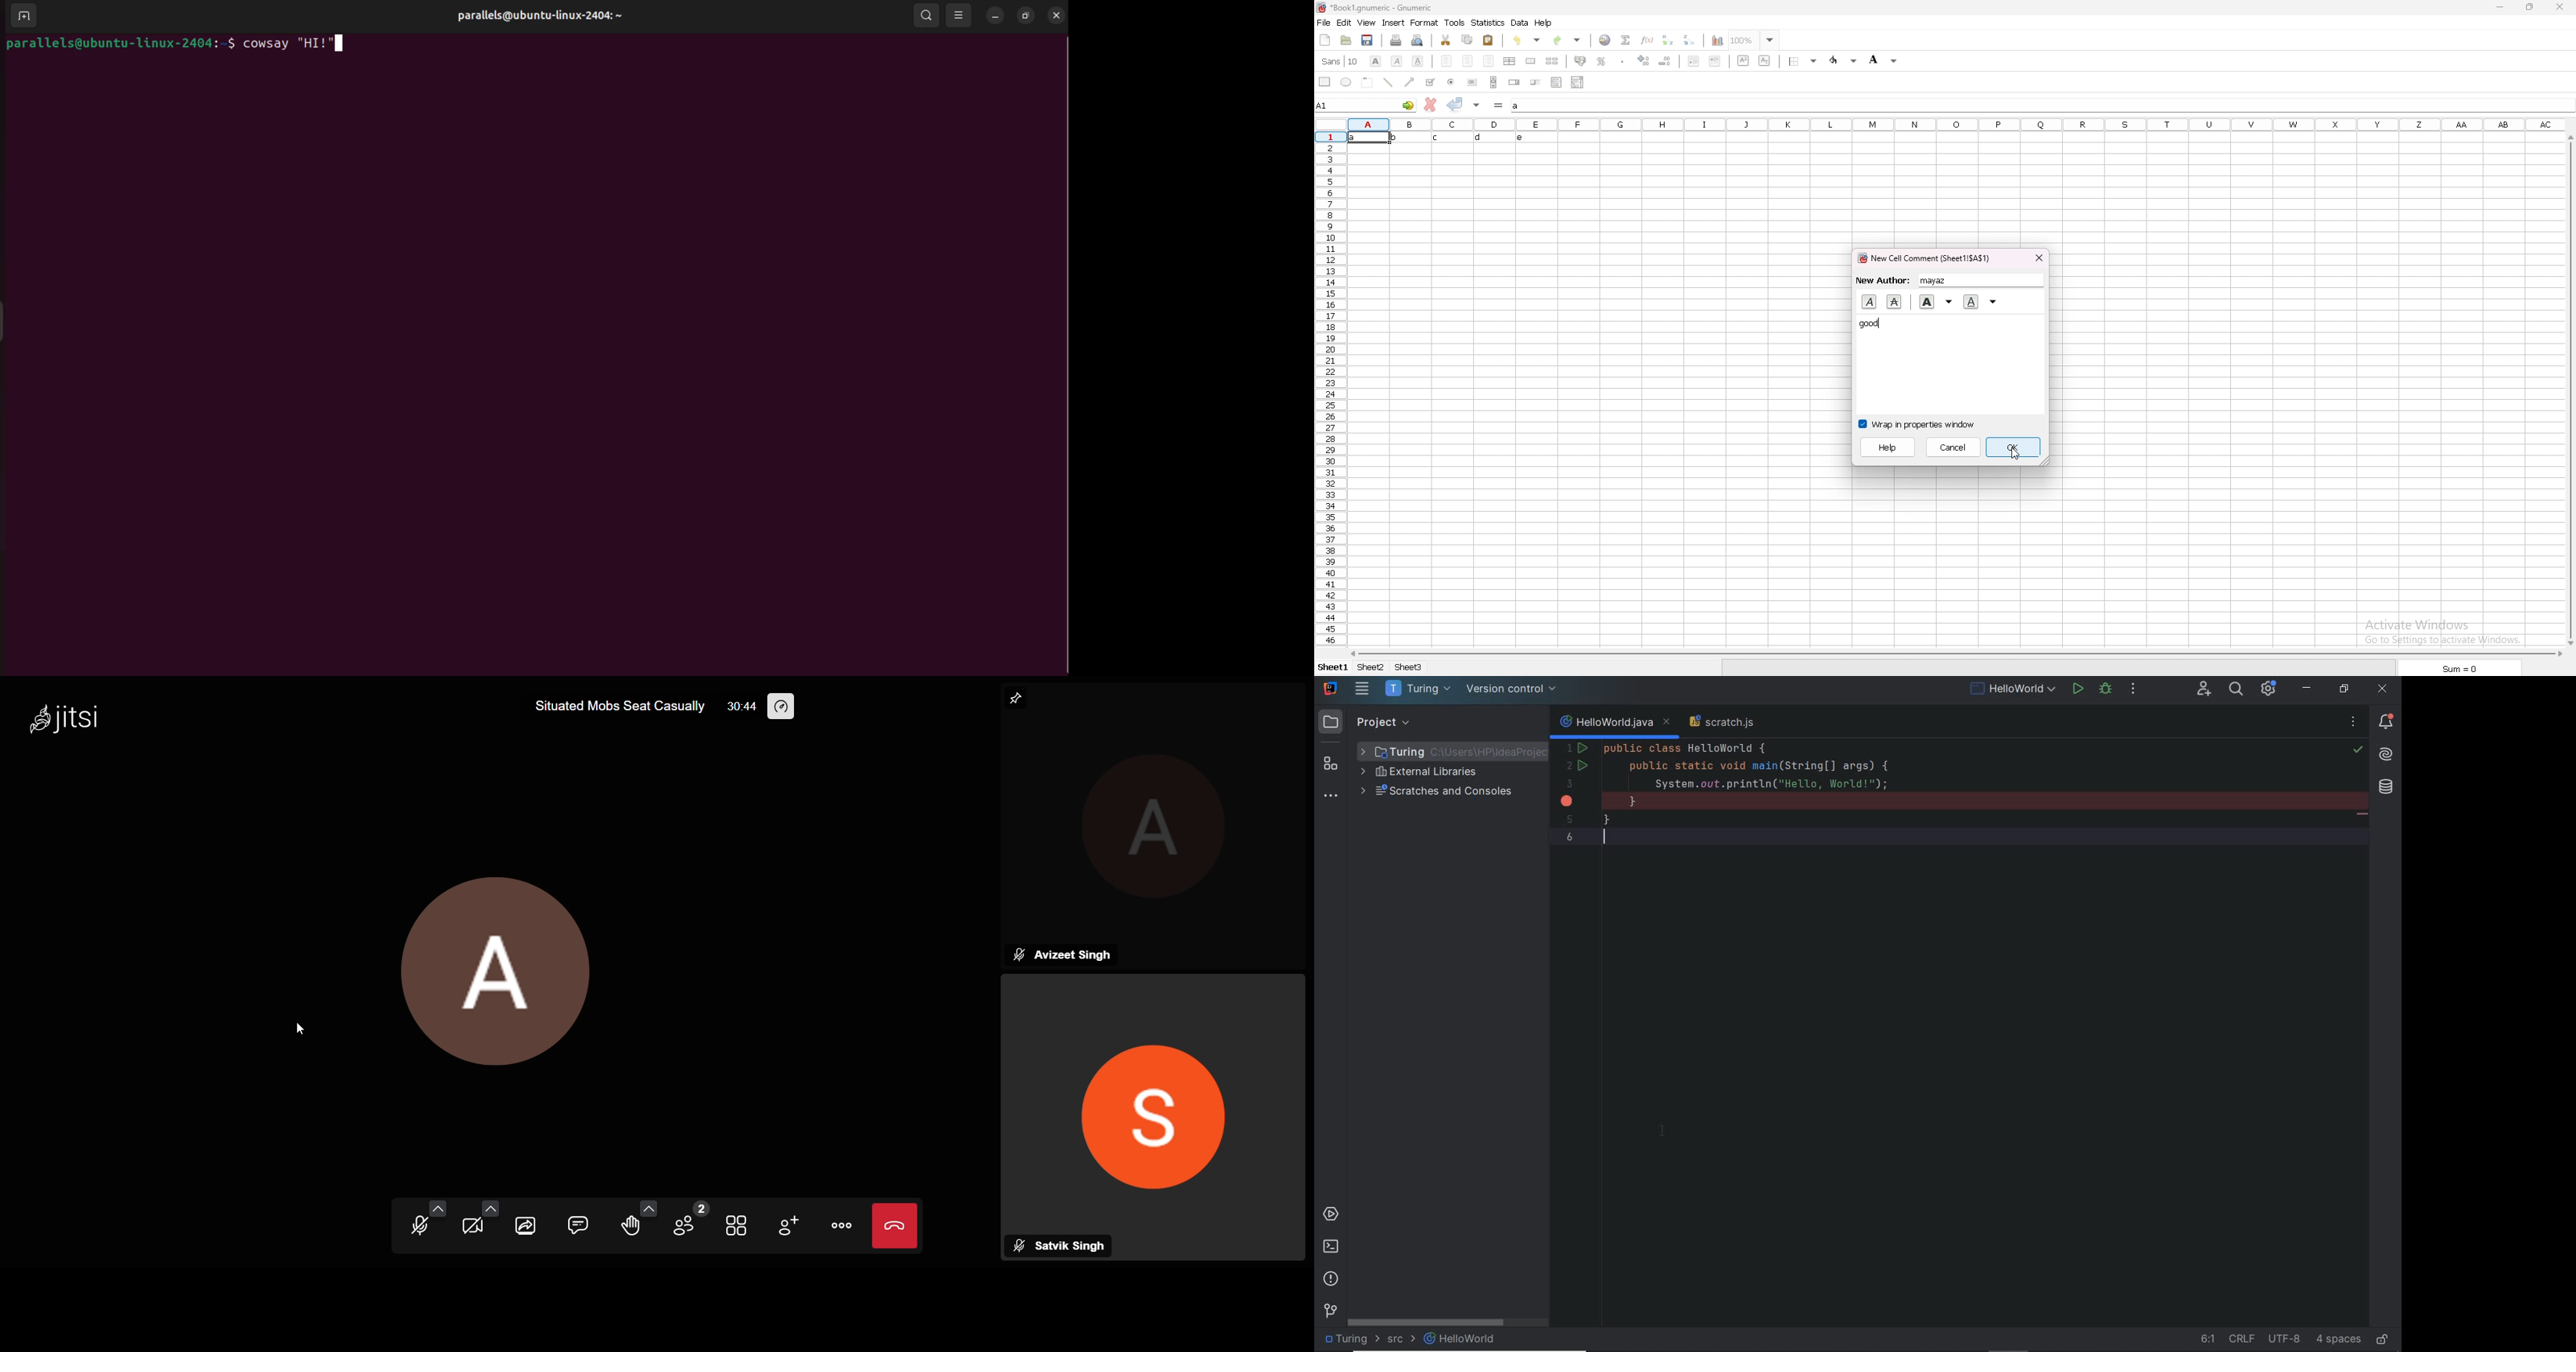  I want to click on bash prompt, so click(120, 44).